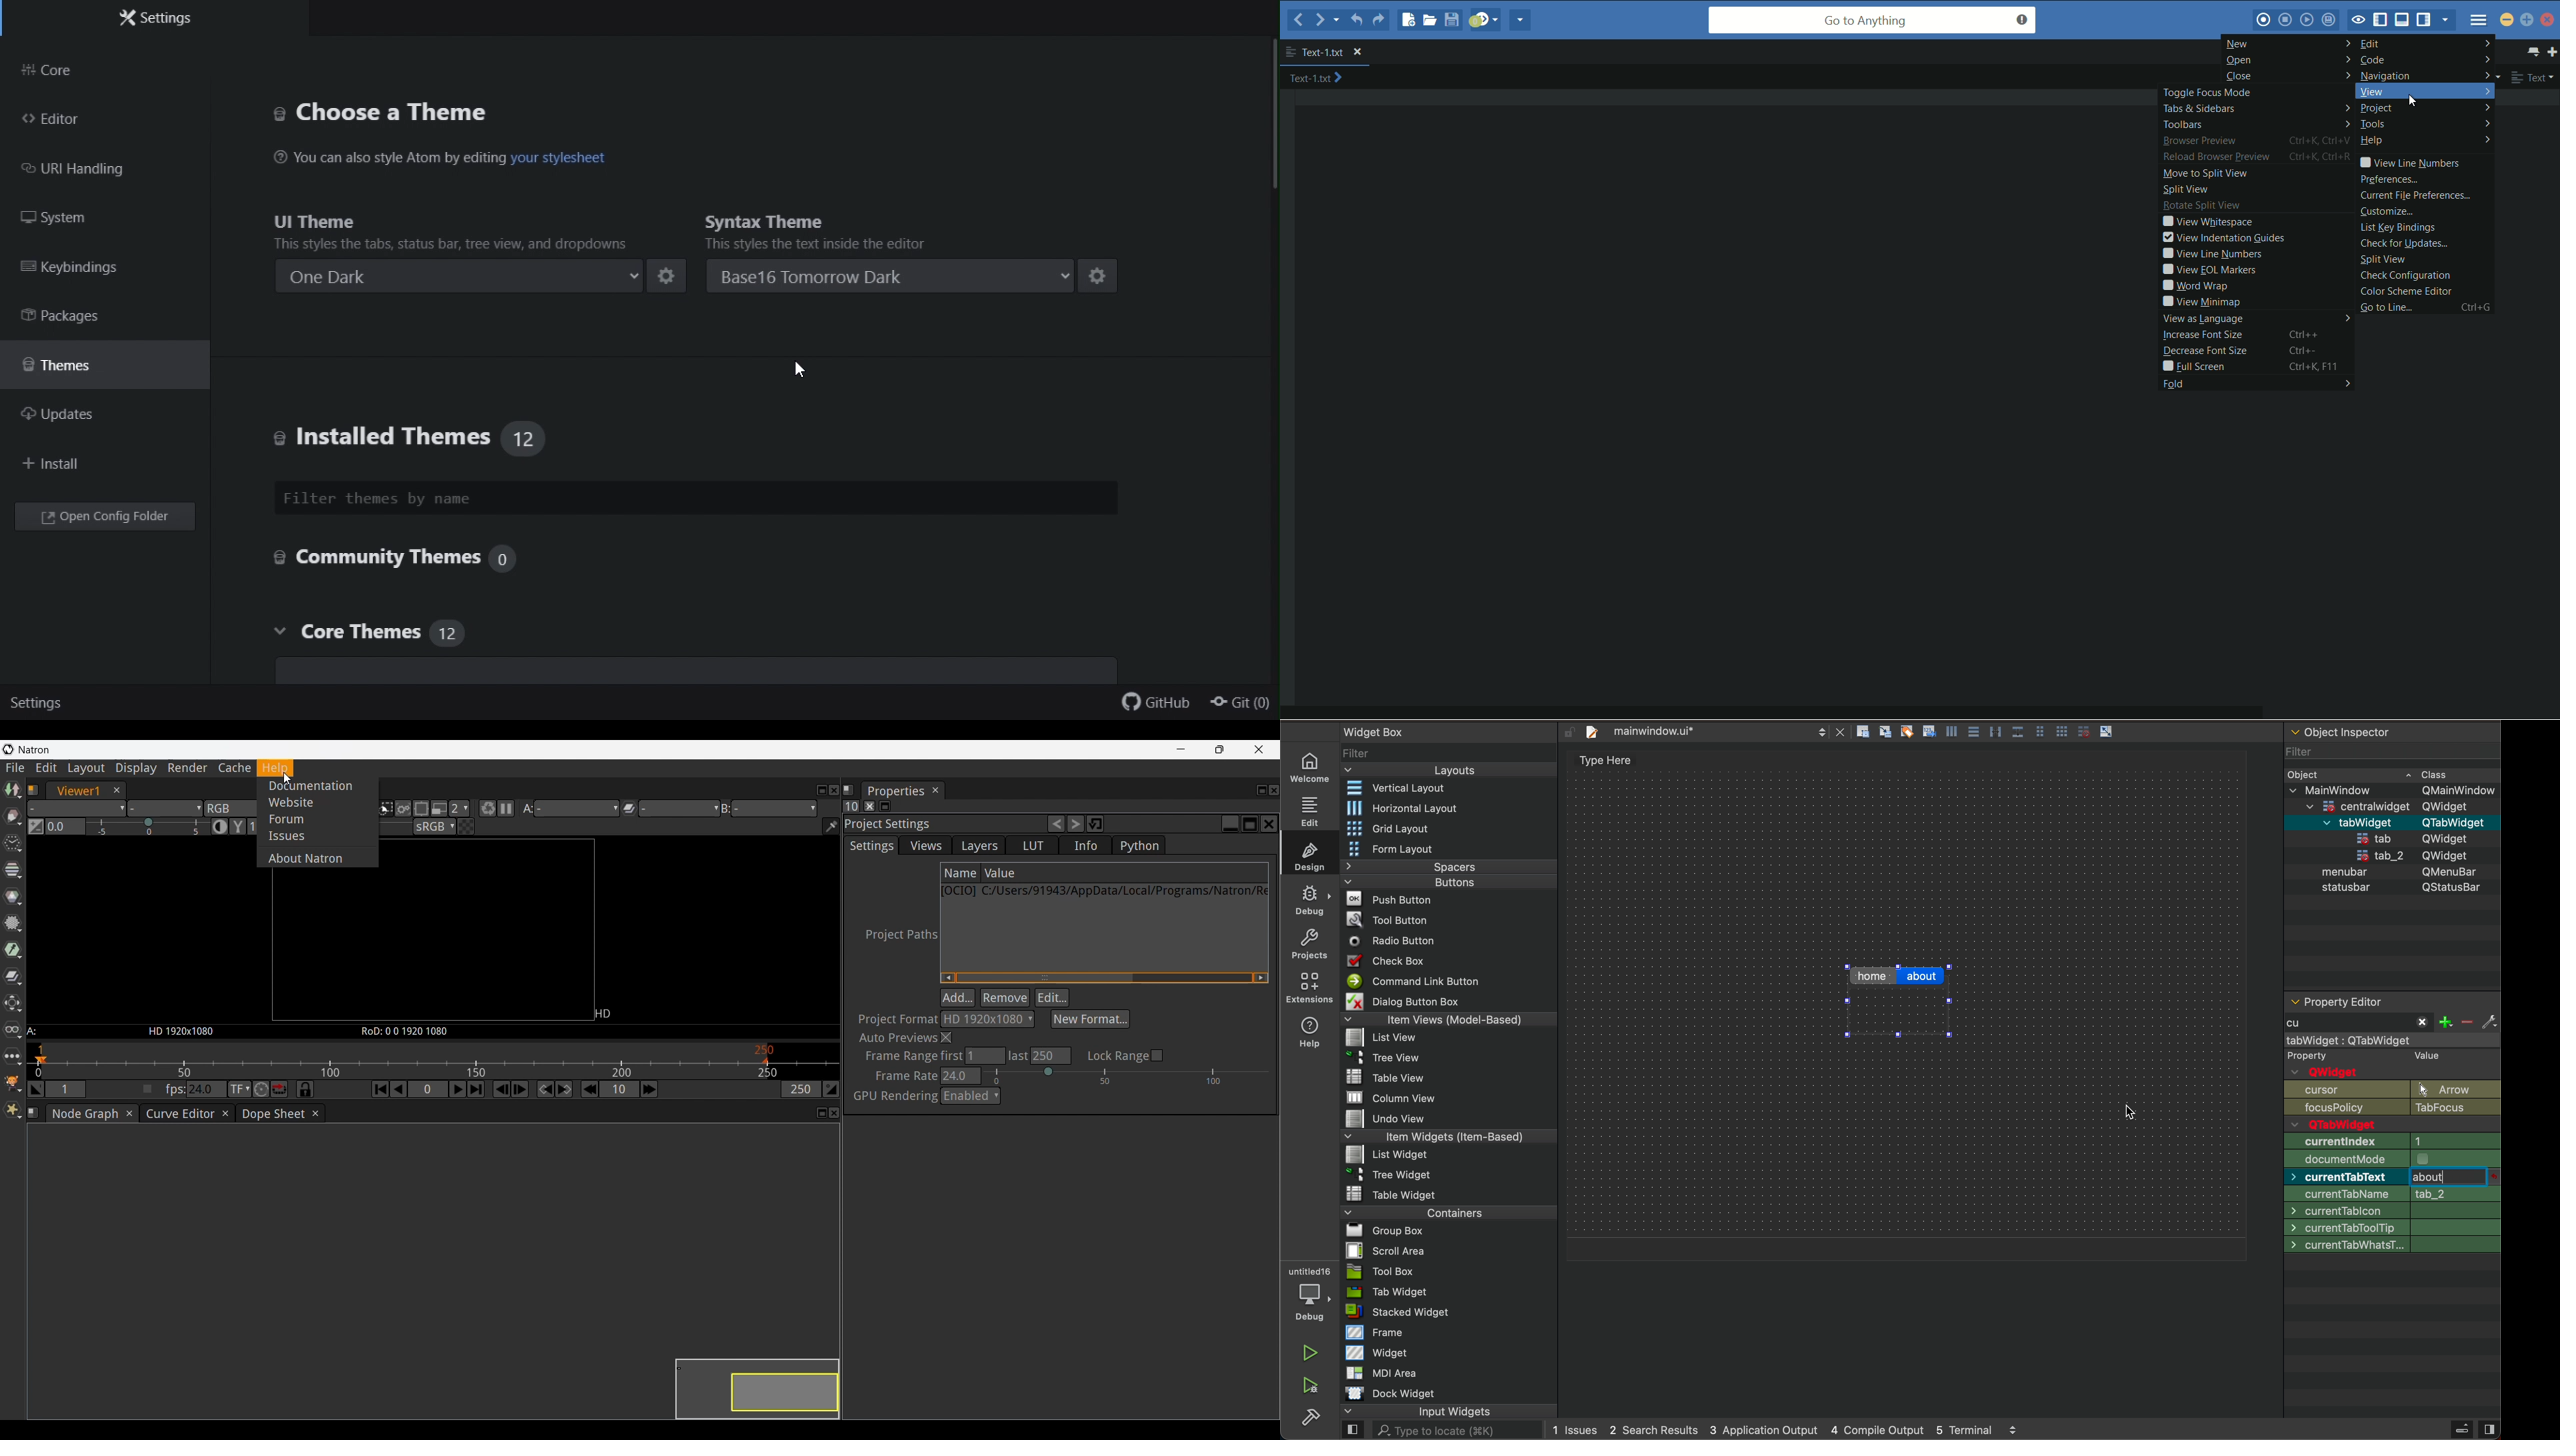  What do you see at coordinates (2415, 195) in the screenshot?
I see `current file preferences` at bounding box center [2415, 195].